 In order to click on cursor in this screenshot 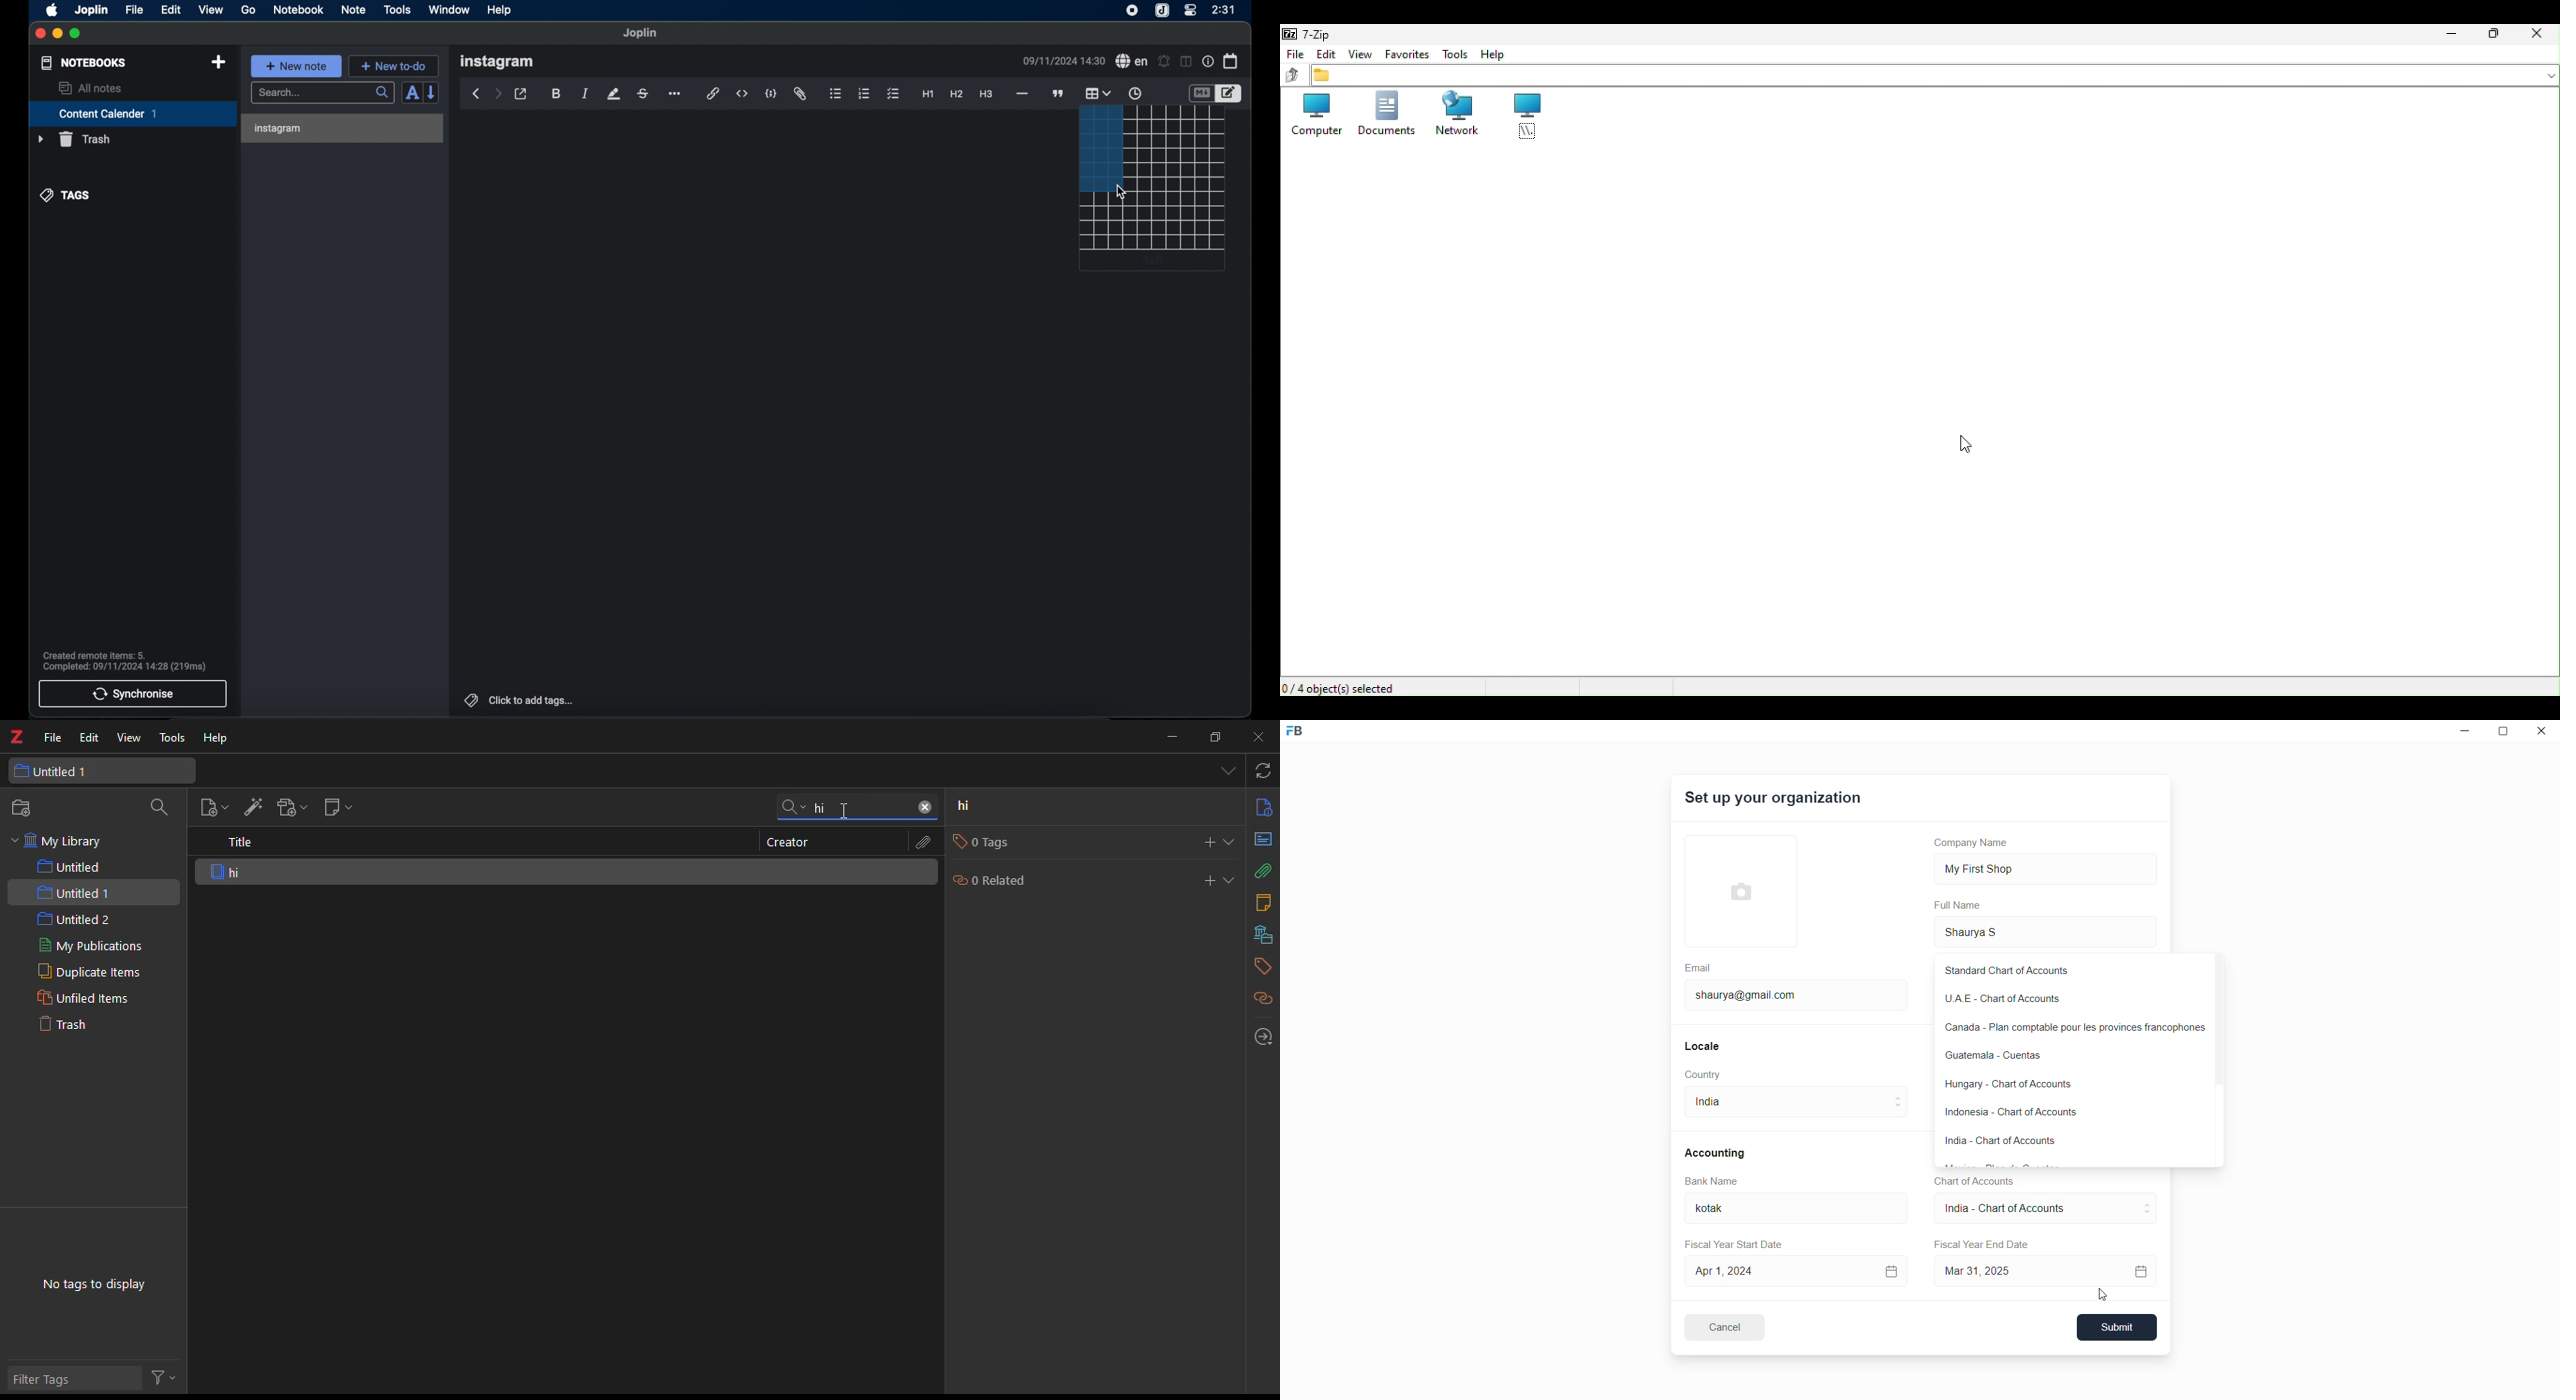, I will do `click(2104, 1297)`.